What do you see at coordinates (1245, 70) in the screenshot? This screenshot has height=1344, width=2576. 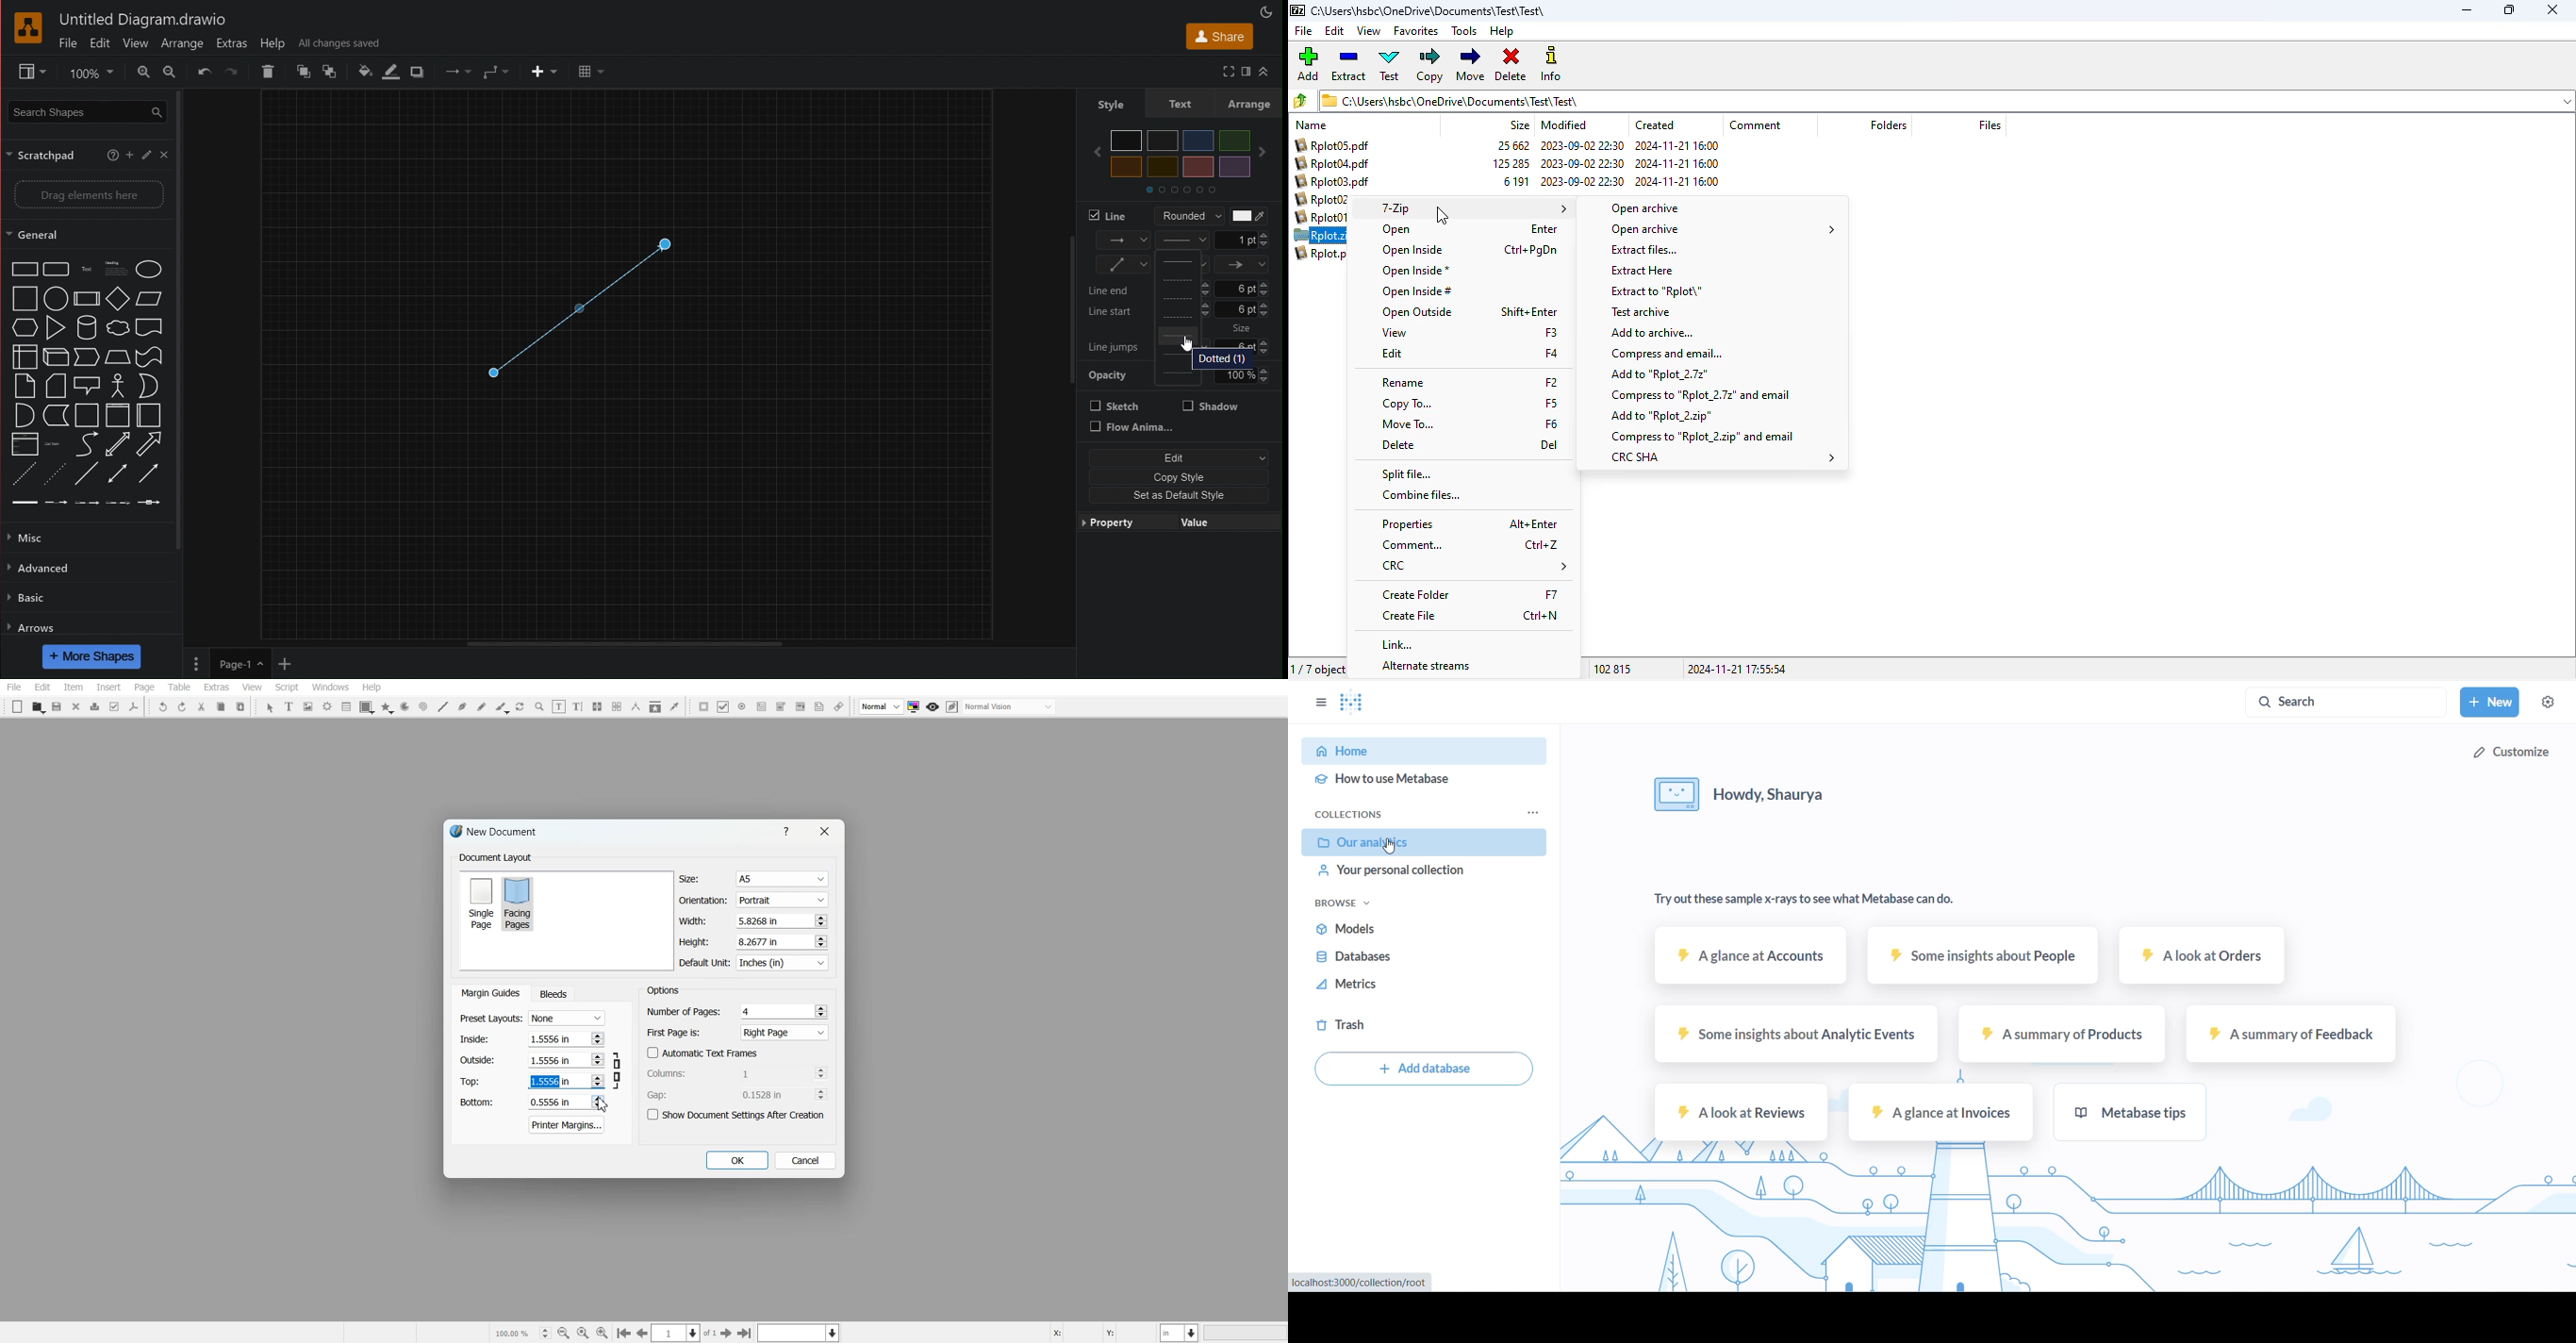 I see `bookmark text` at bounding box center [1245, 70].